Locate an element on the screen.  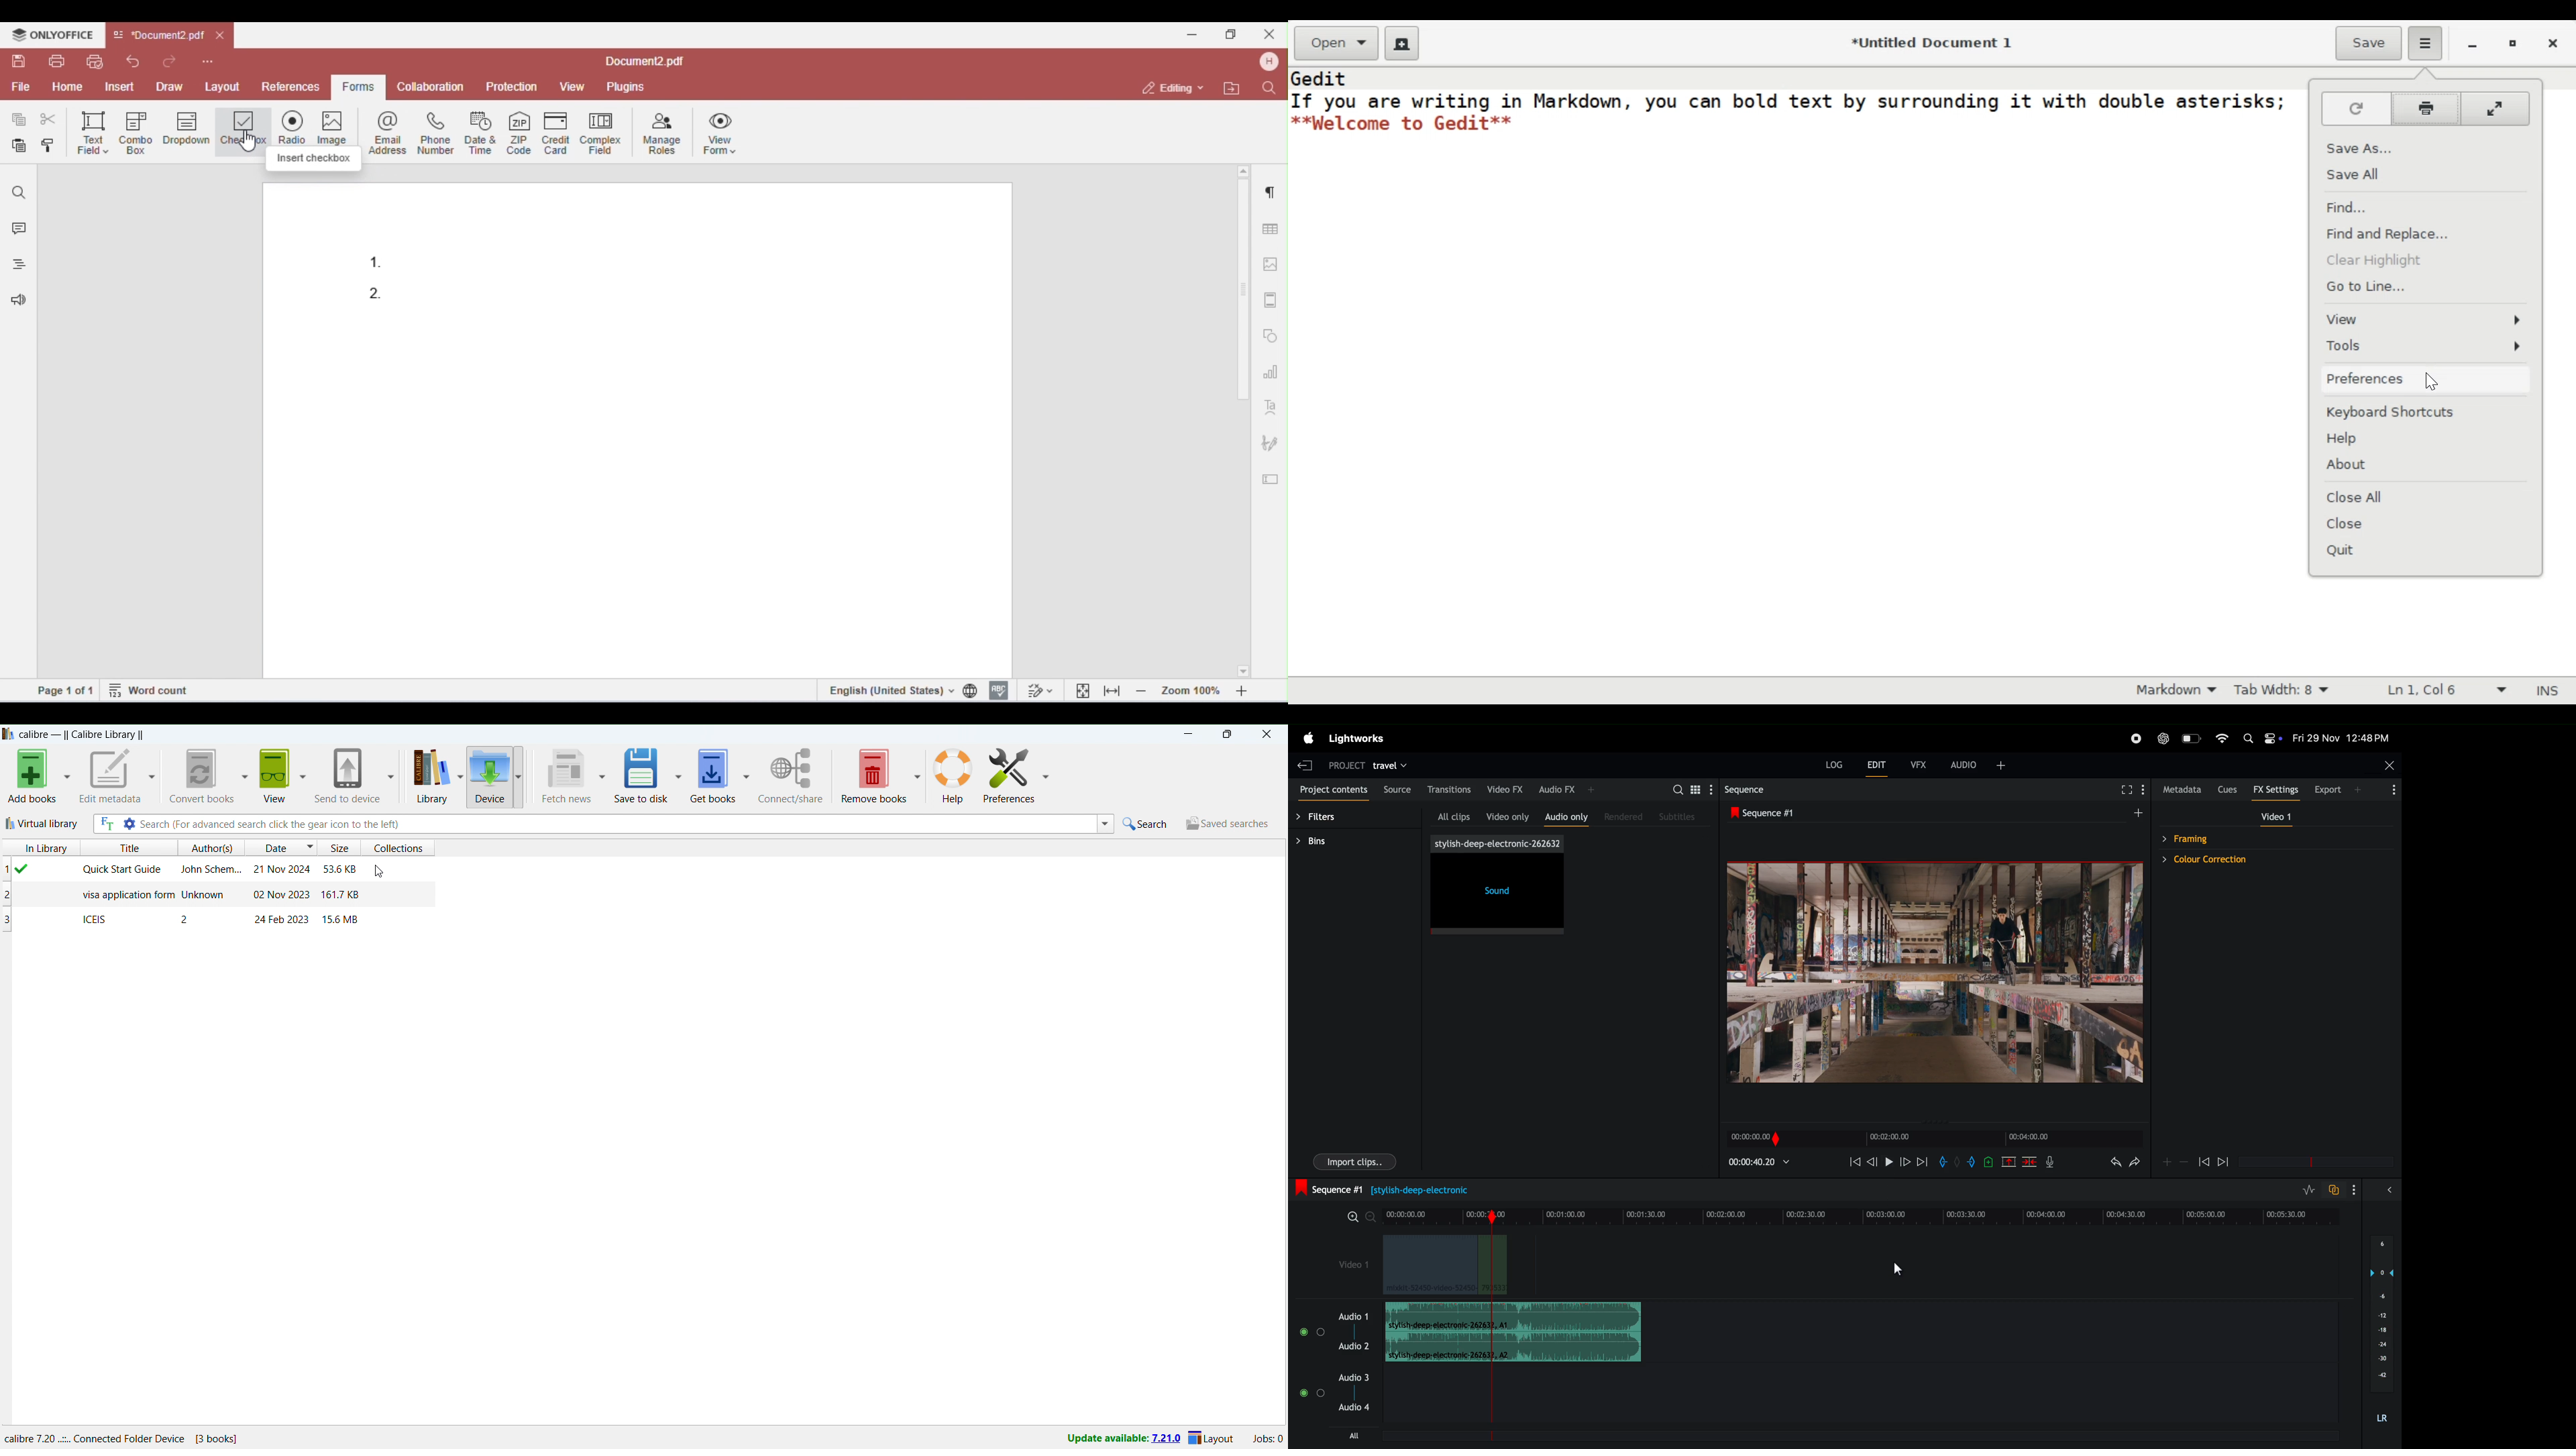
device options is located at coordinates (517, 776).